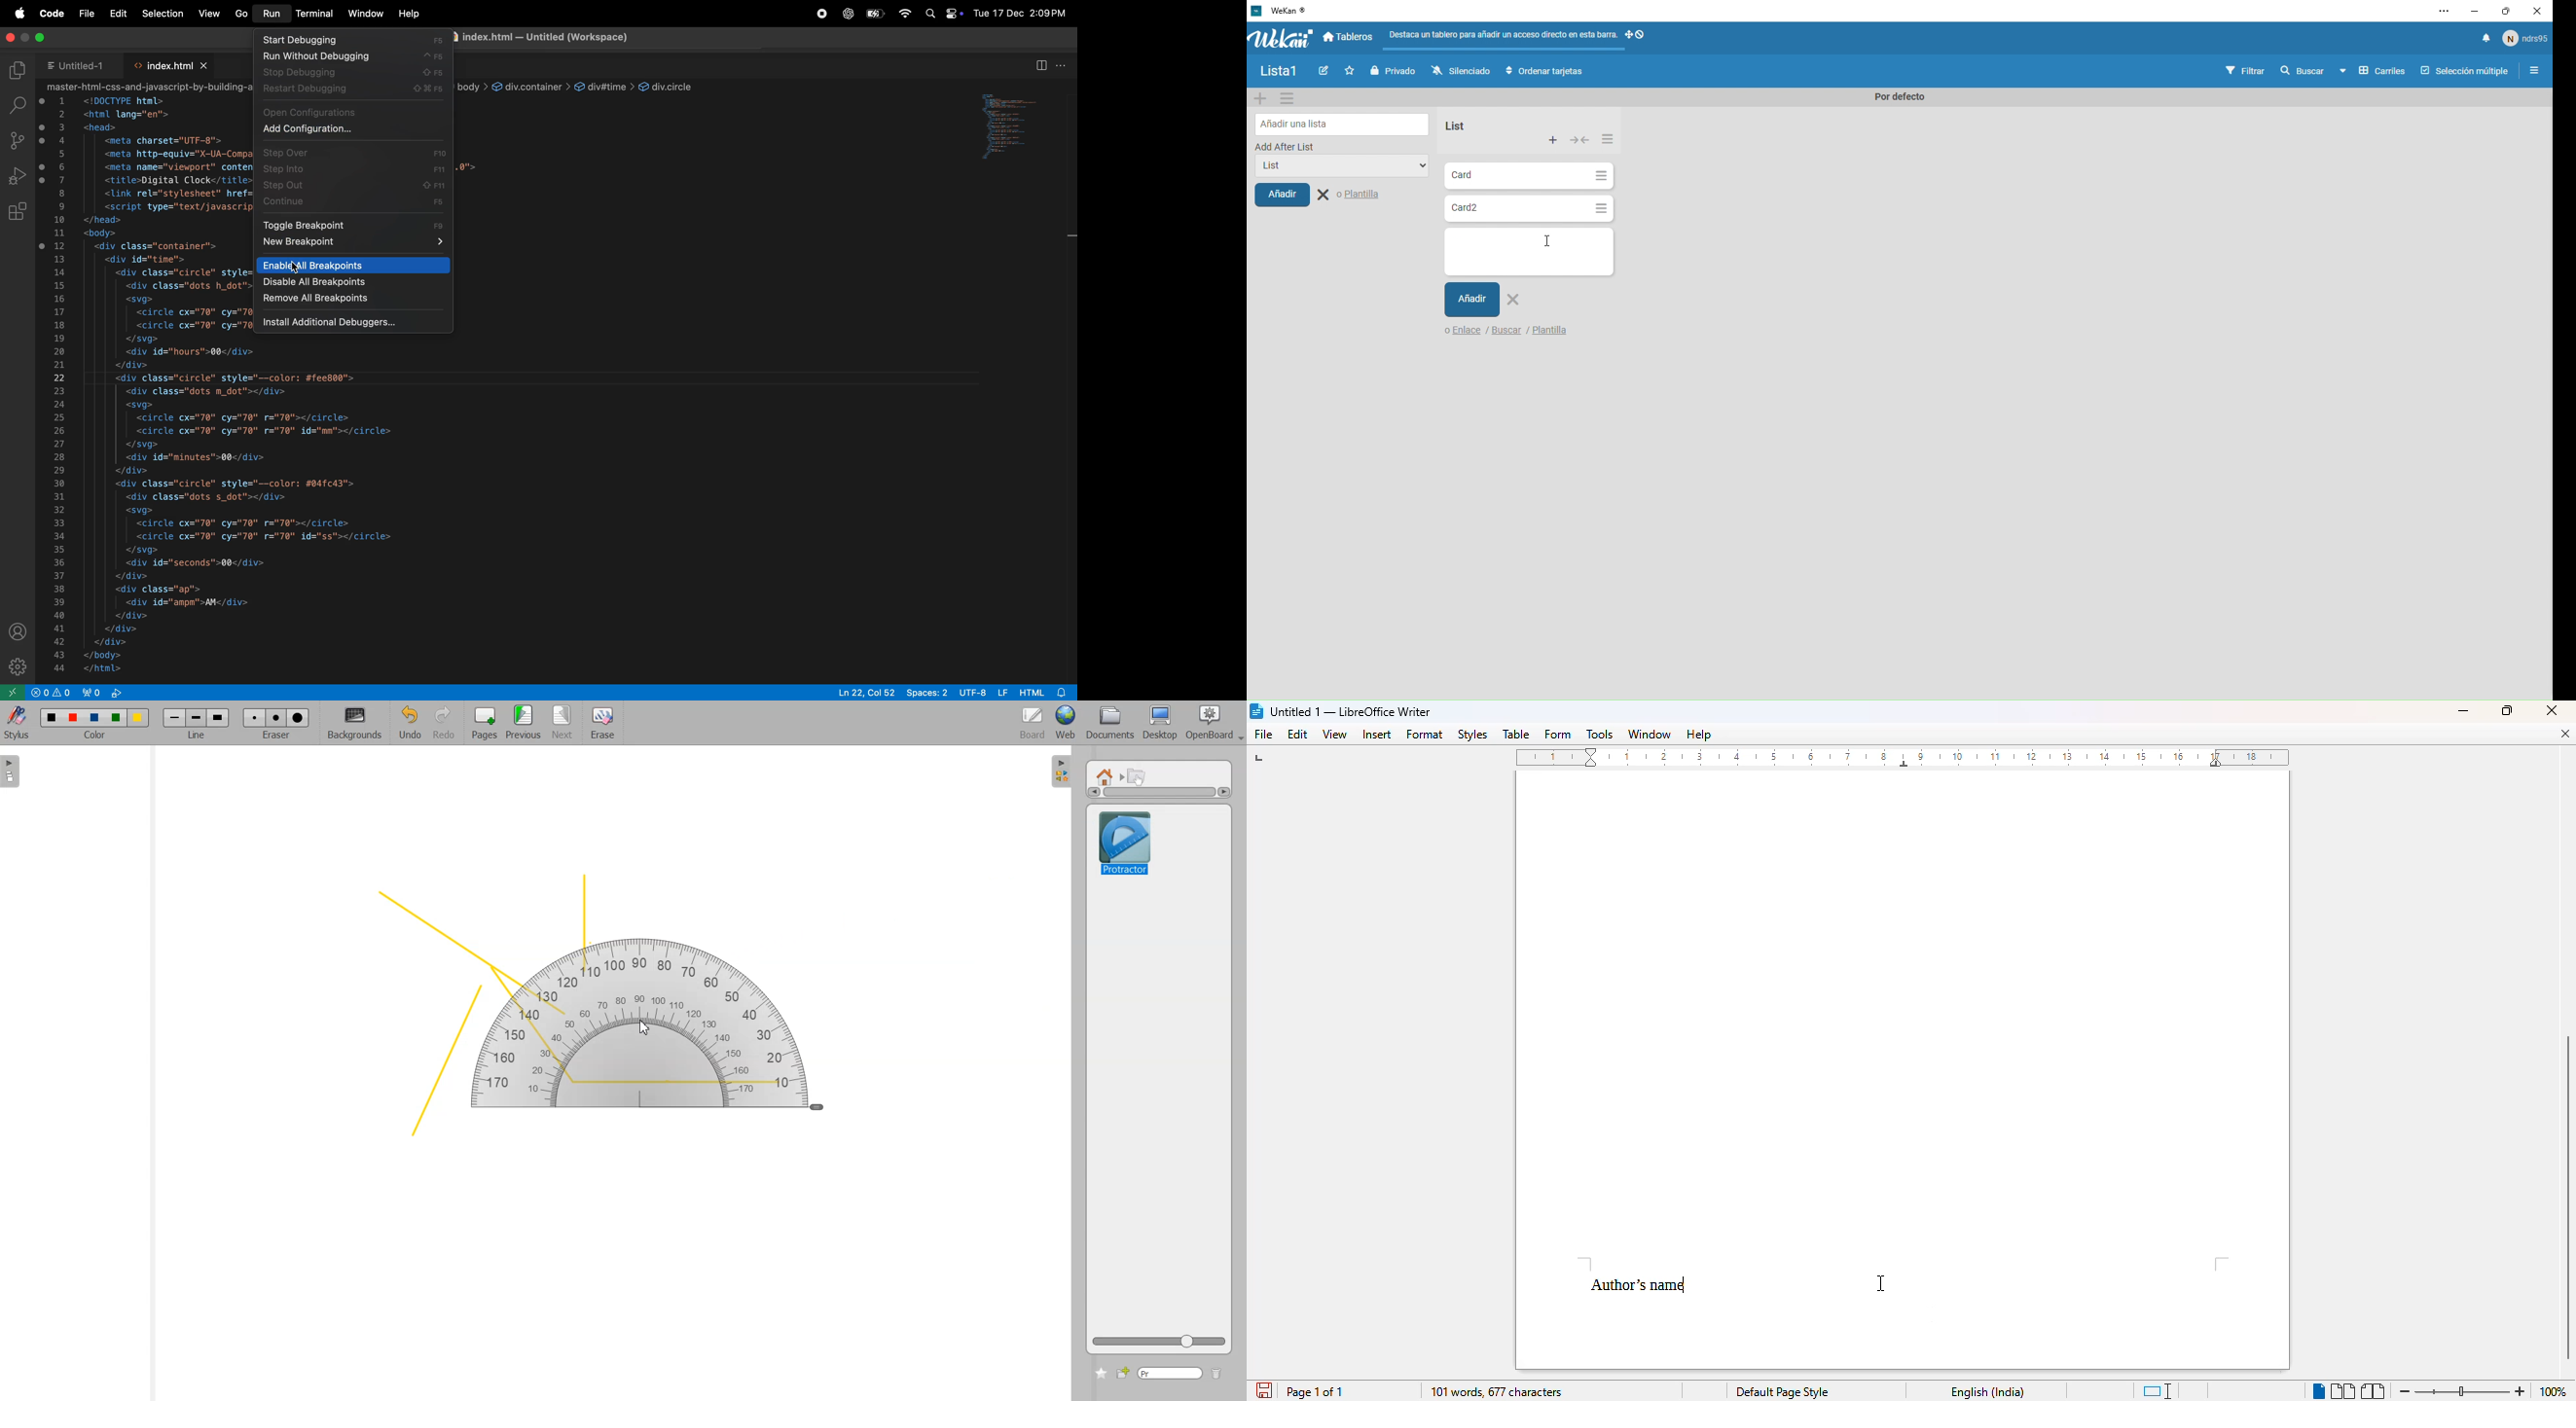 This screenshot has height=1428, width=2576. Describe the element at coordinates (1137, 776) in the screenshot. I see `Interactive` at that location.